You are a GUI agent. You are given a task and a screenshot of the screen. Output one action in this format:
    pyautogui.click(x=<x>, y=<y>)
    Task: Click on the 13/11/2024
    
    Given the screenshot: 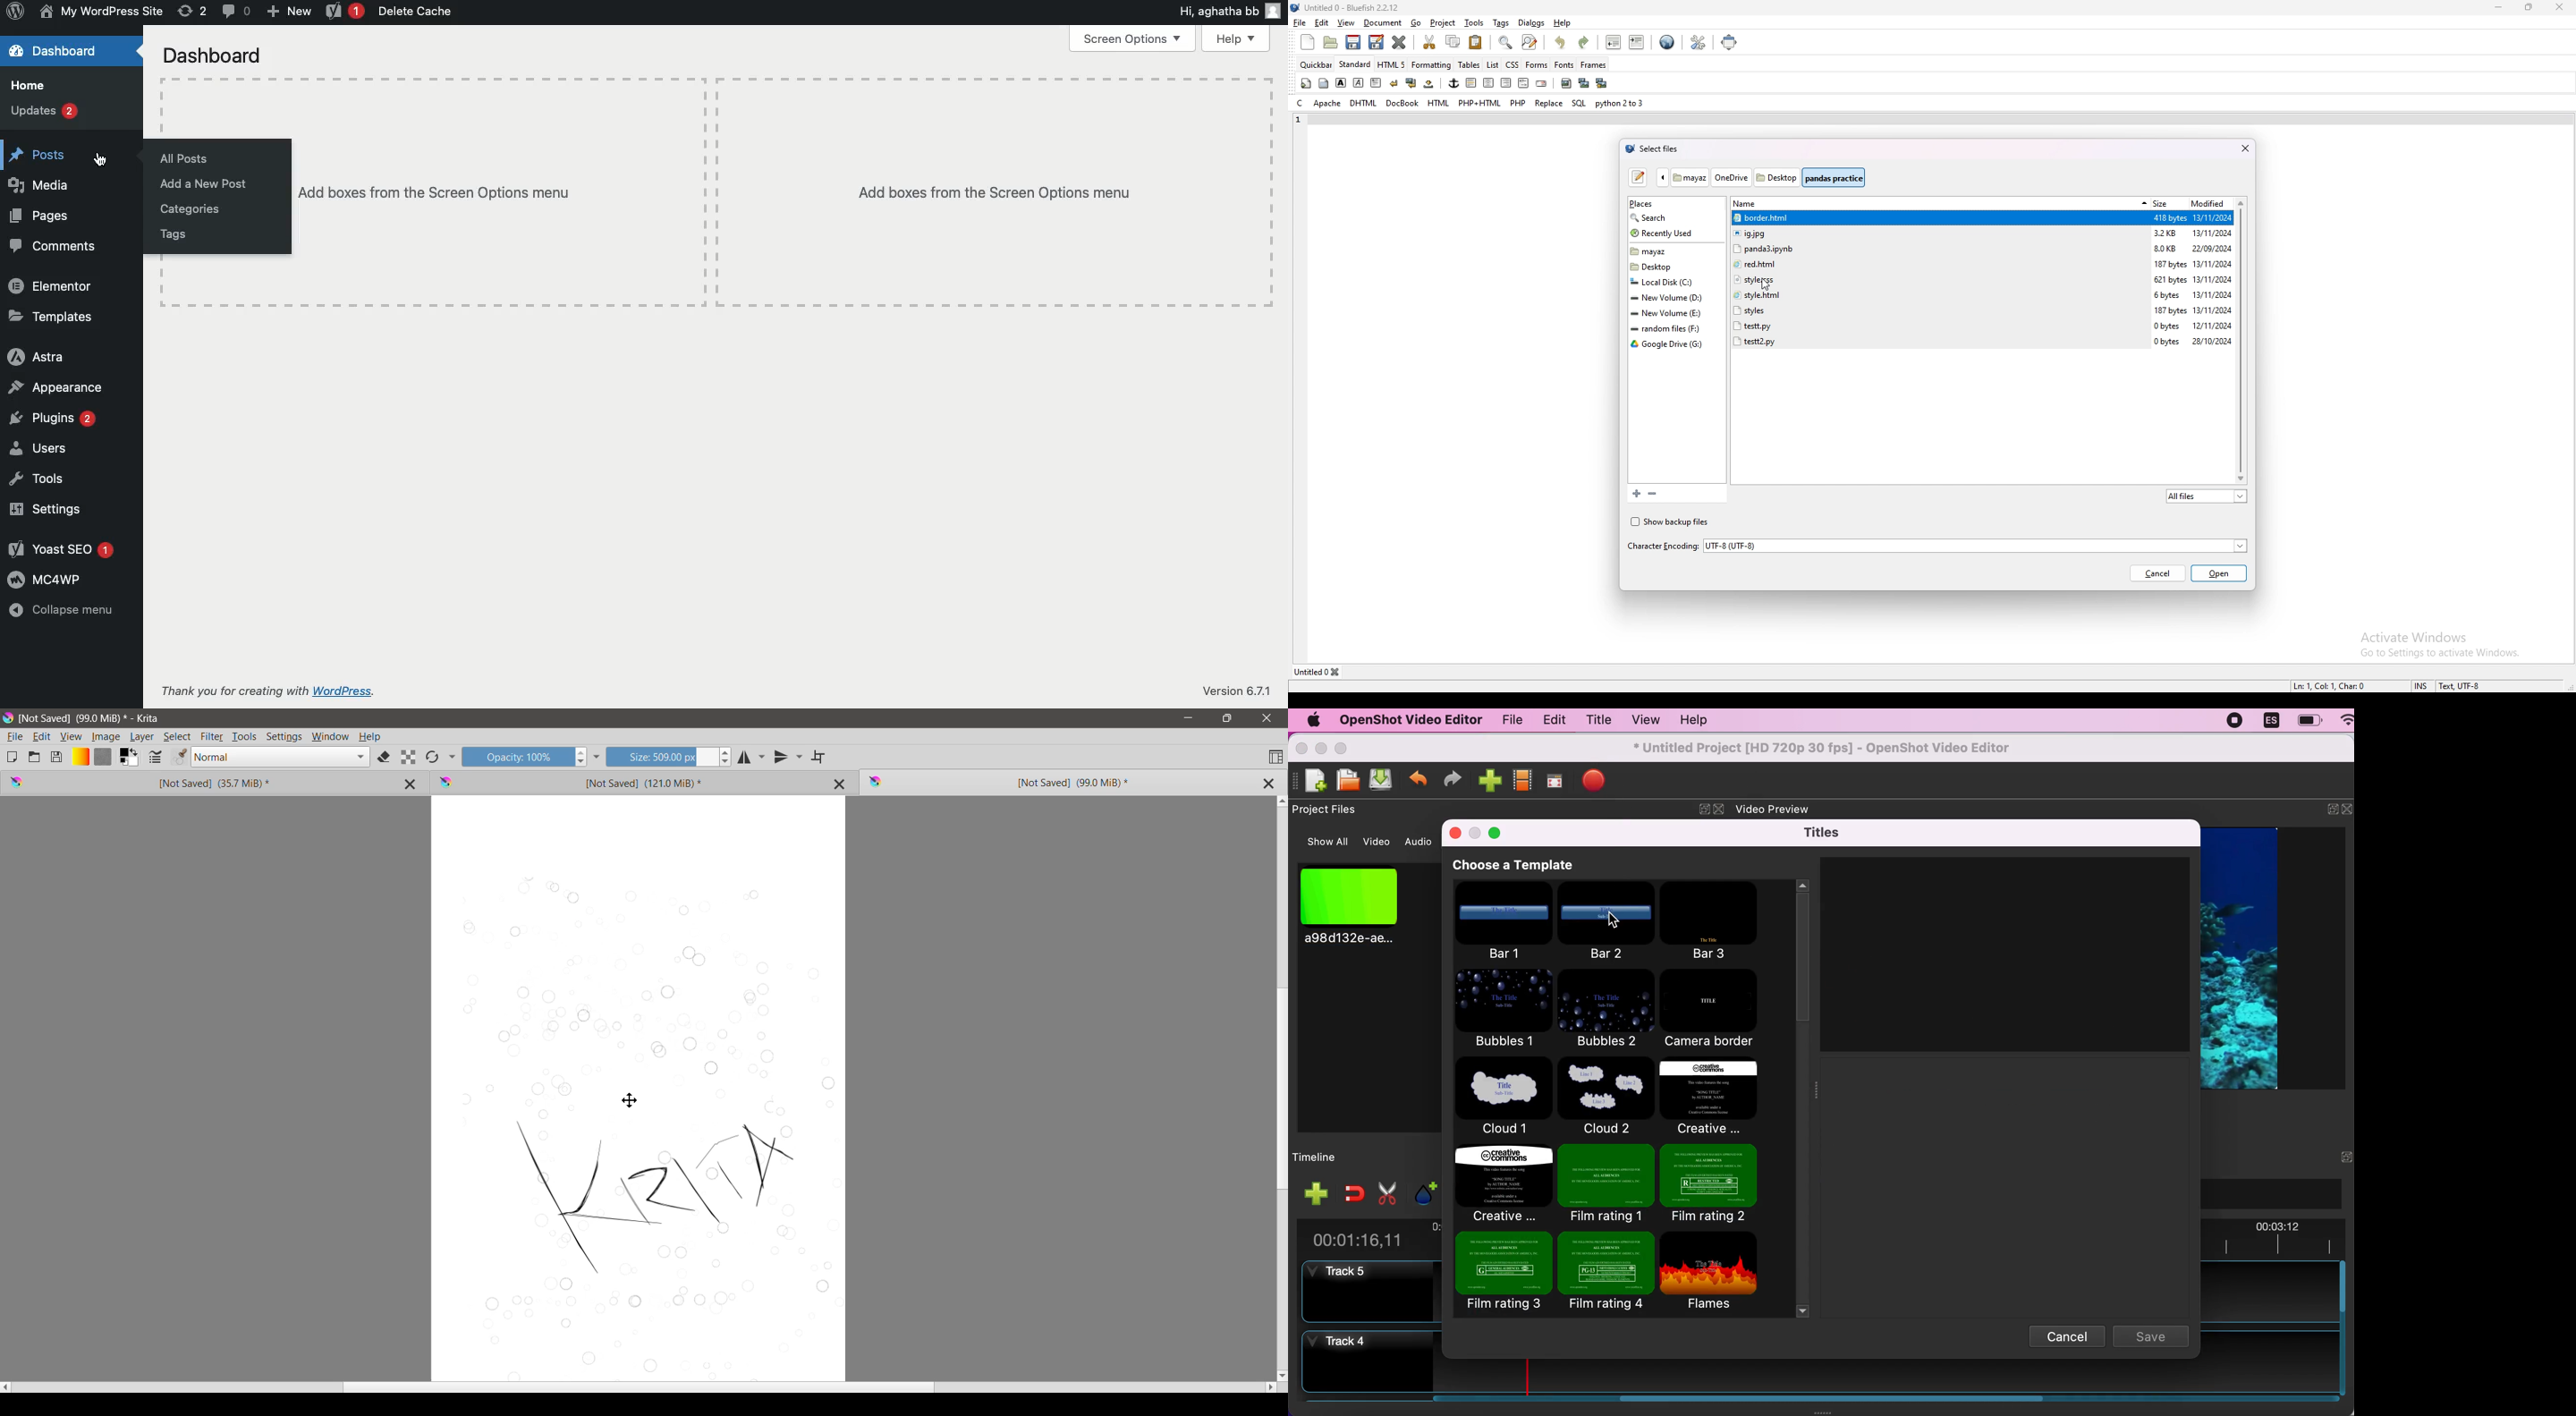 What is the action you would take?
    pyautogui.click(x=2212, y=218)
    